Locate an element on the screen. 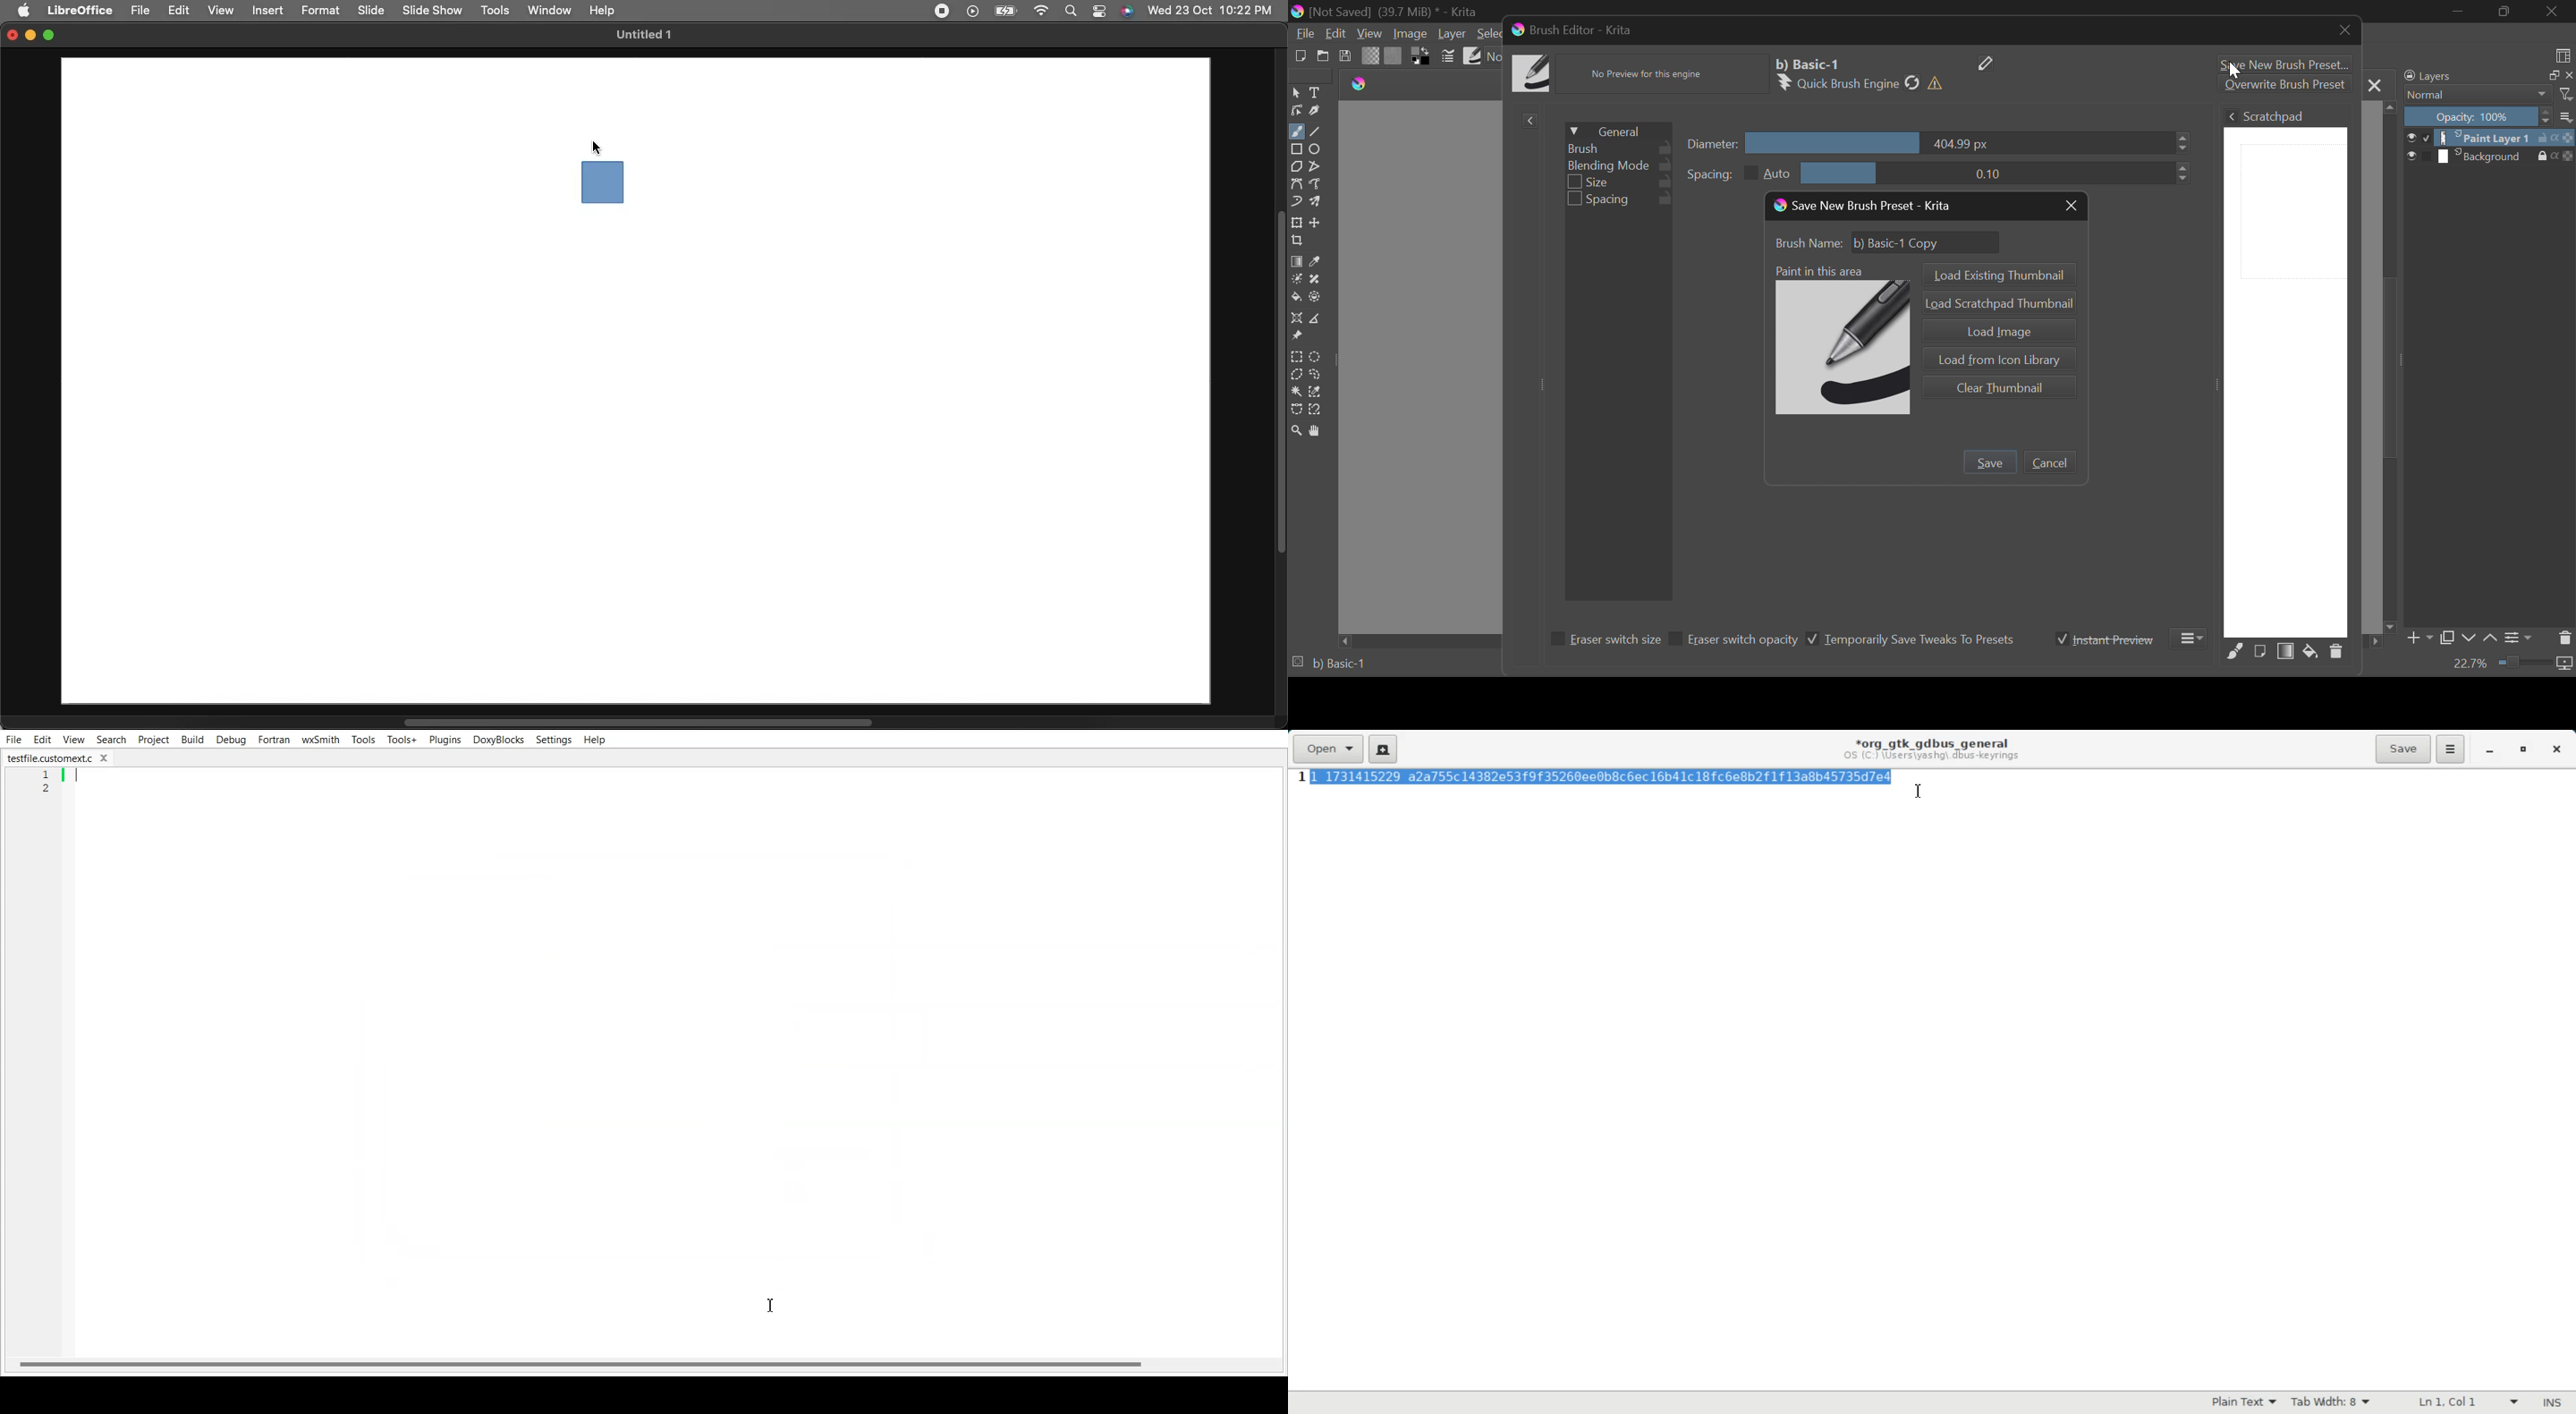 Image resolution: width=2576 pixels, height=1428 pixels. Edit is located at coordinates (181, 11).